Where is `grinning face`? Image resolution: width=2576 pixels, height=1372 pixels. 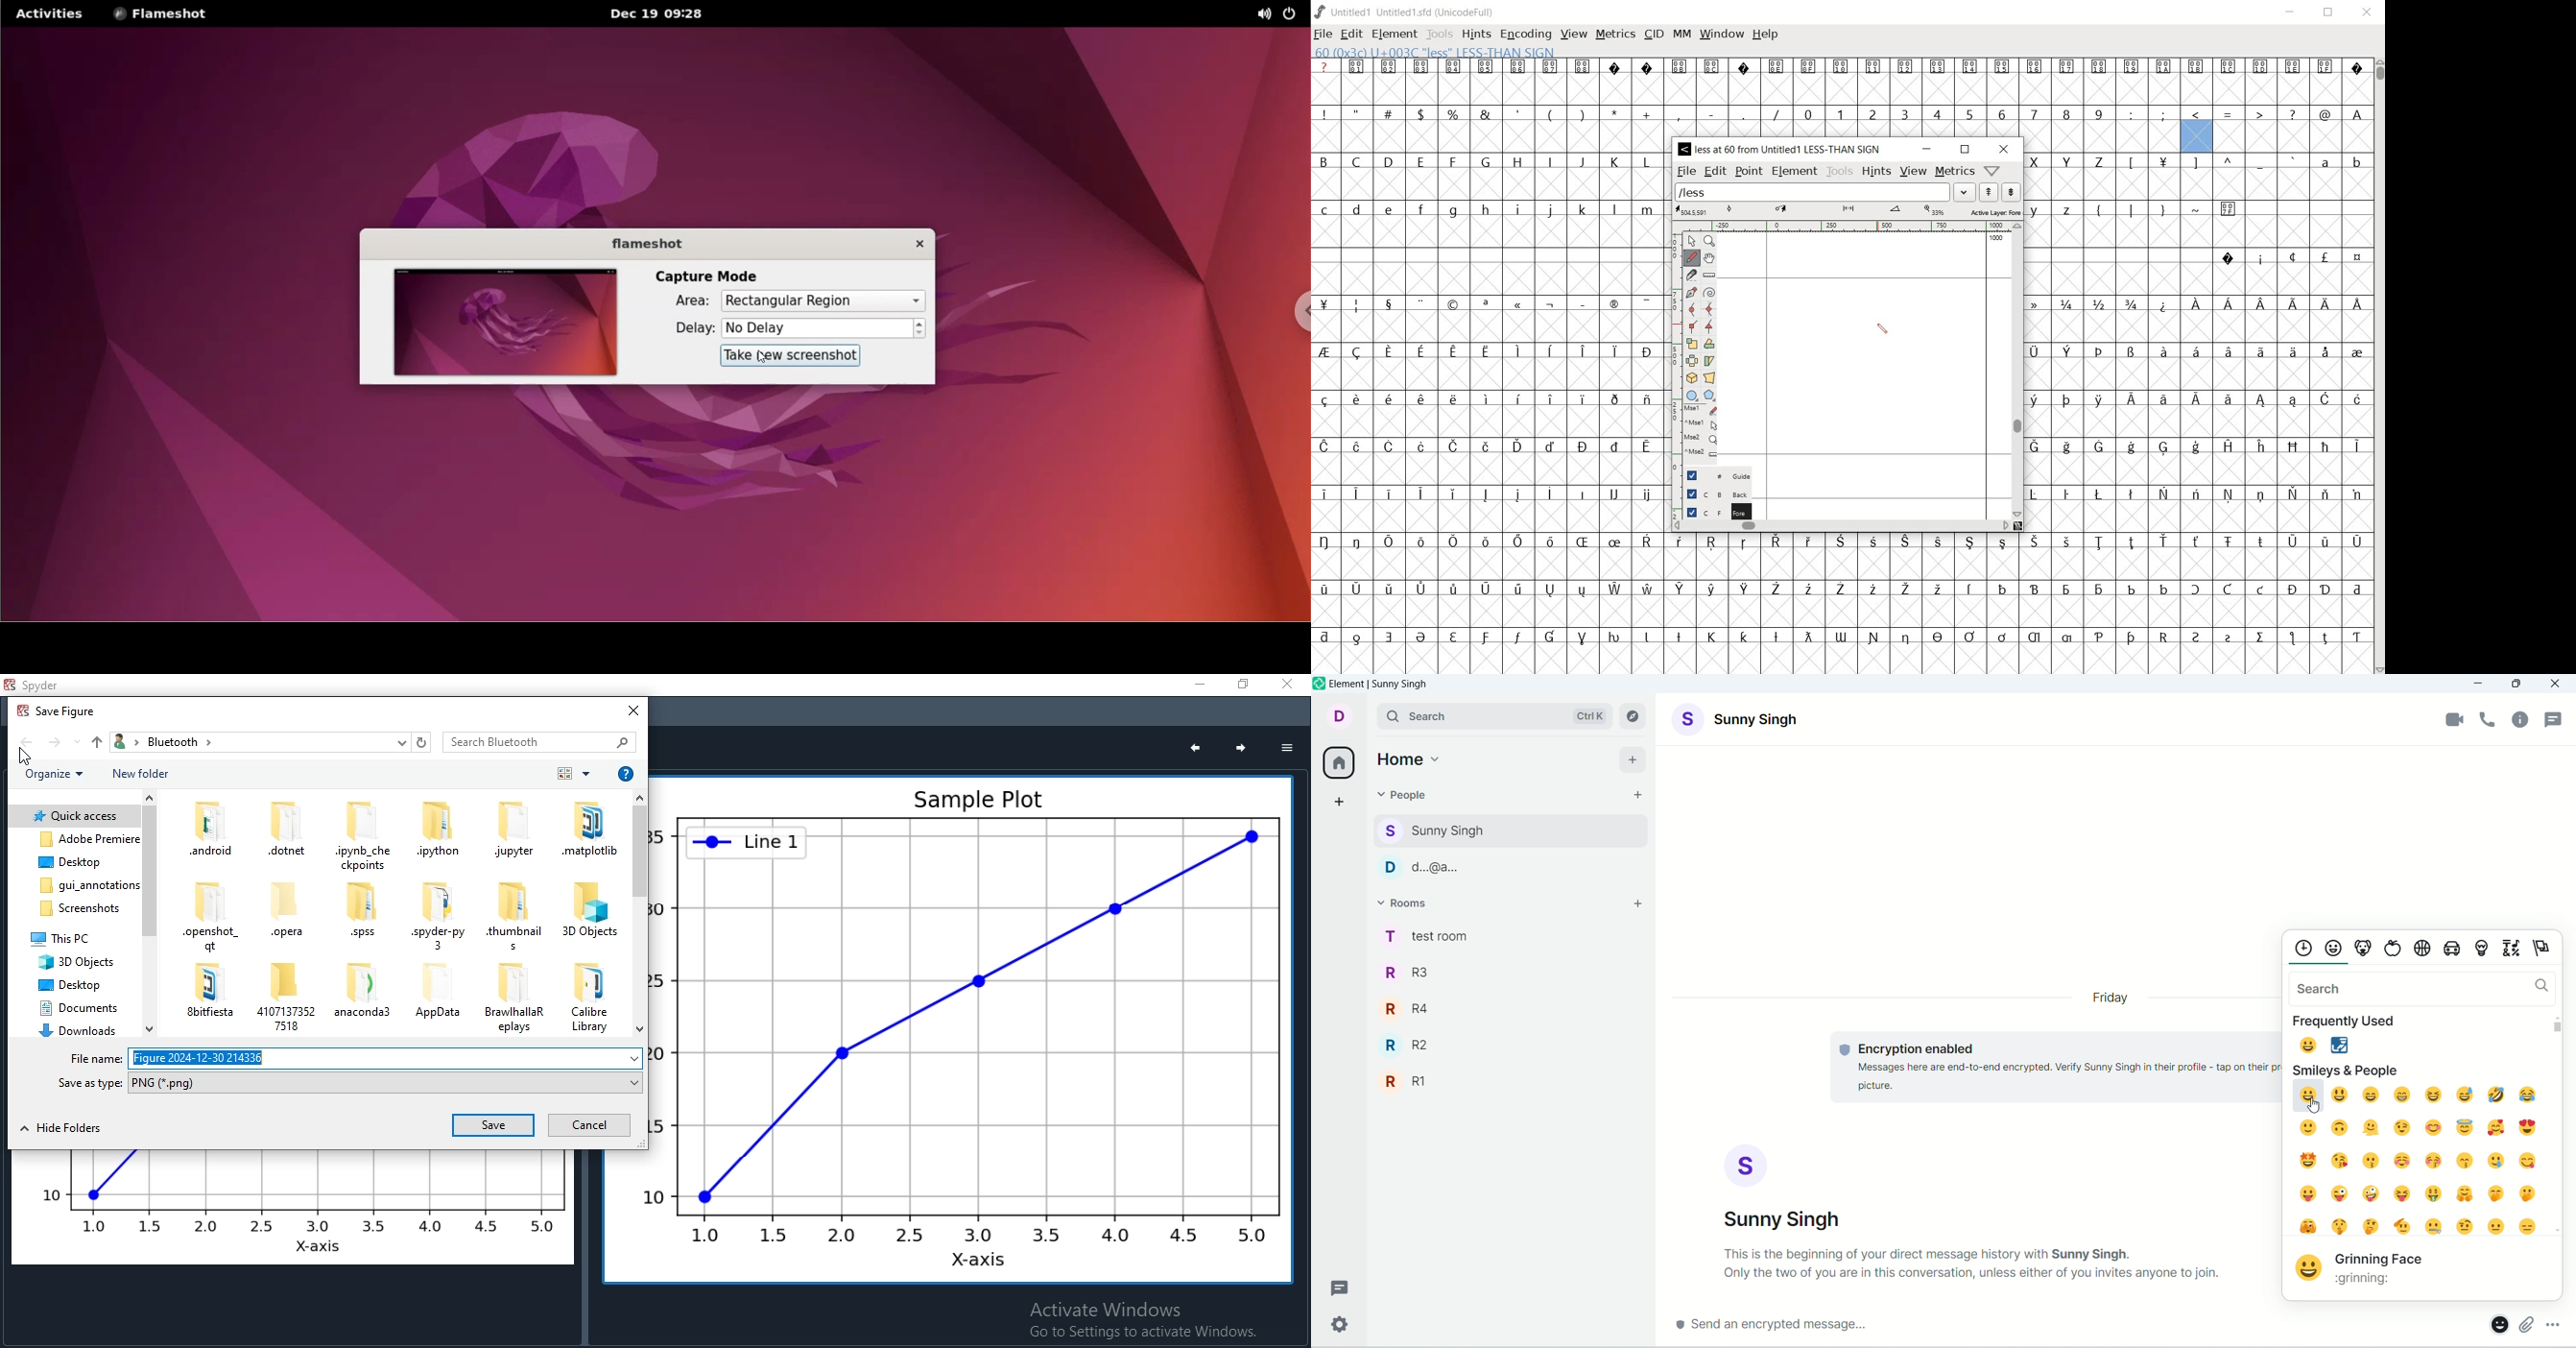 grinning face is located at coordinates (2395, 1270).